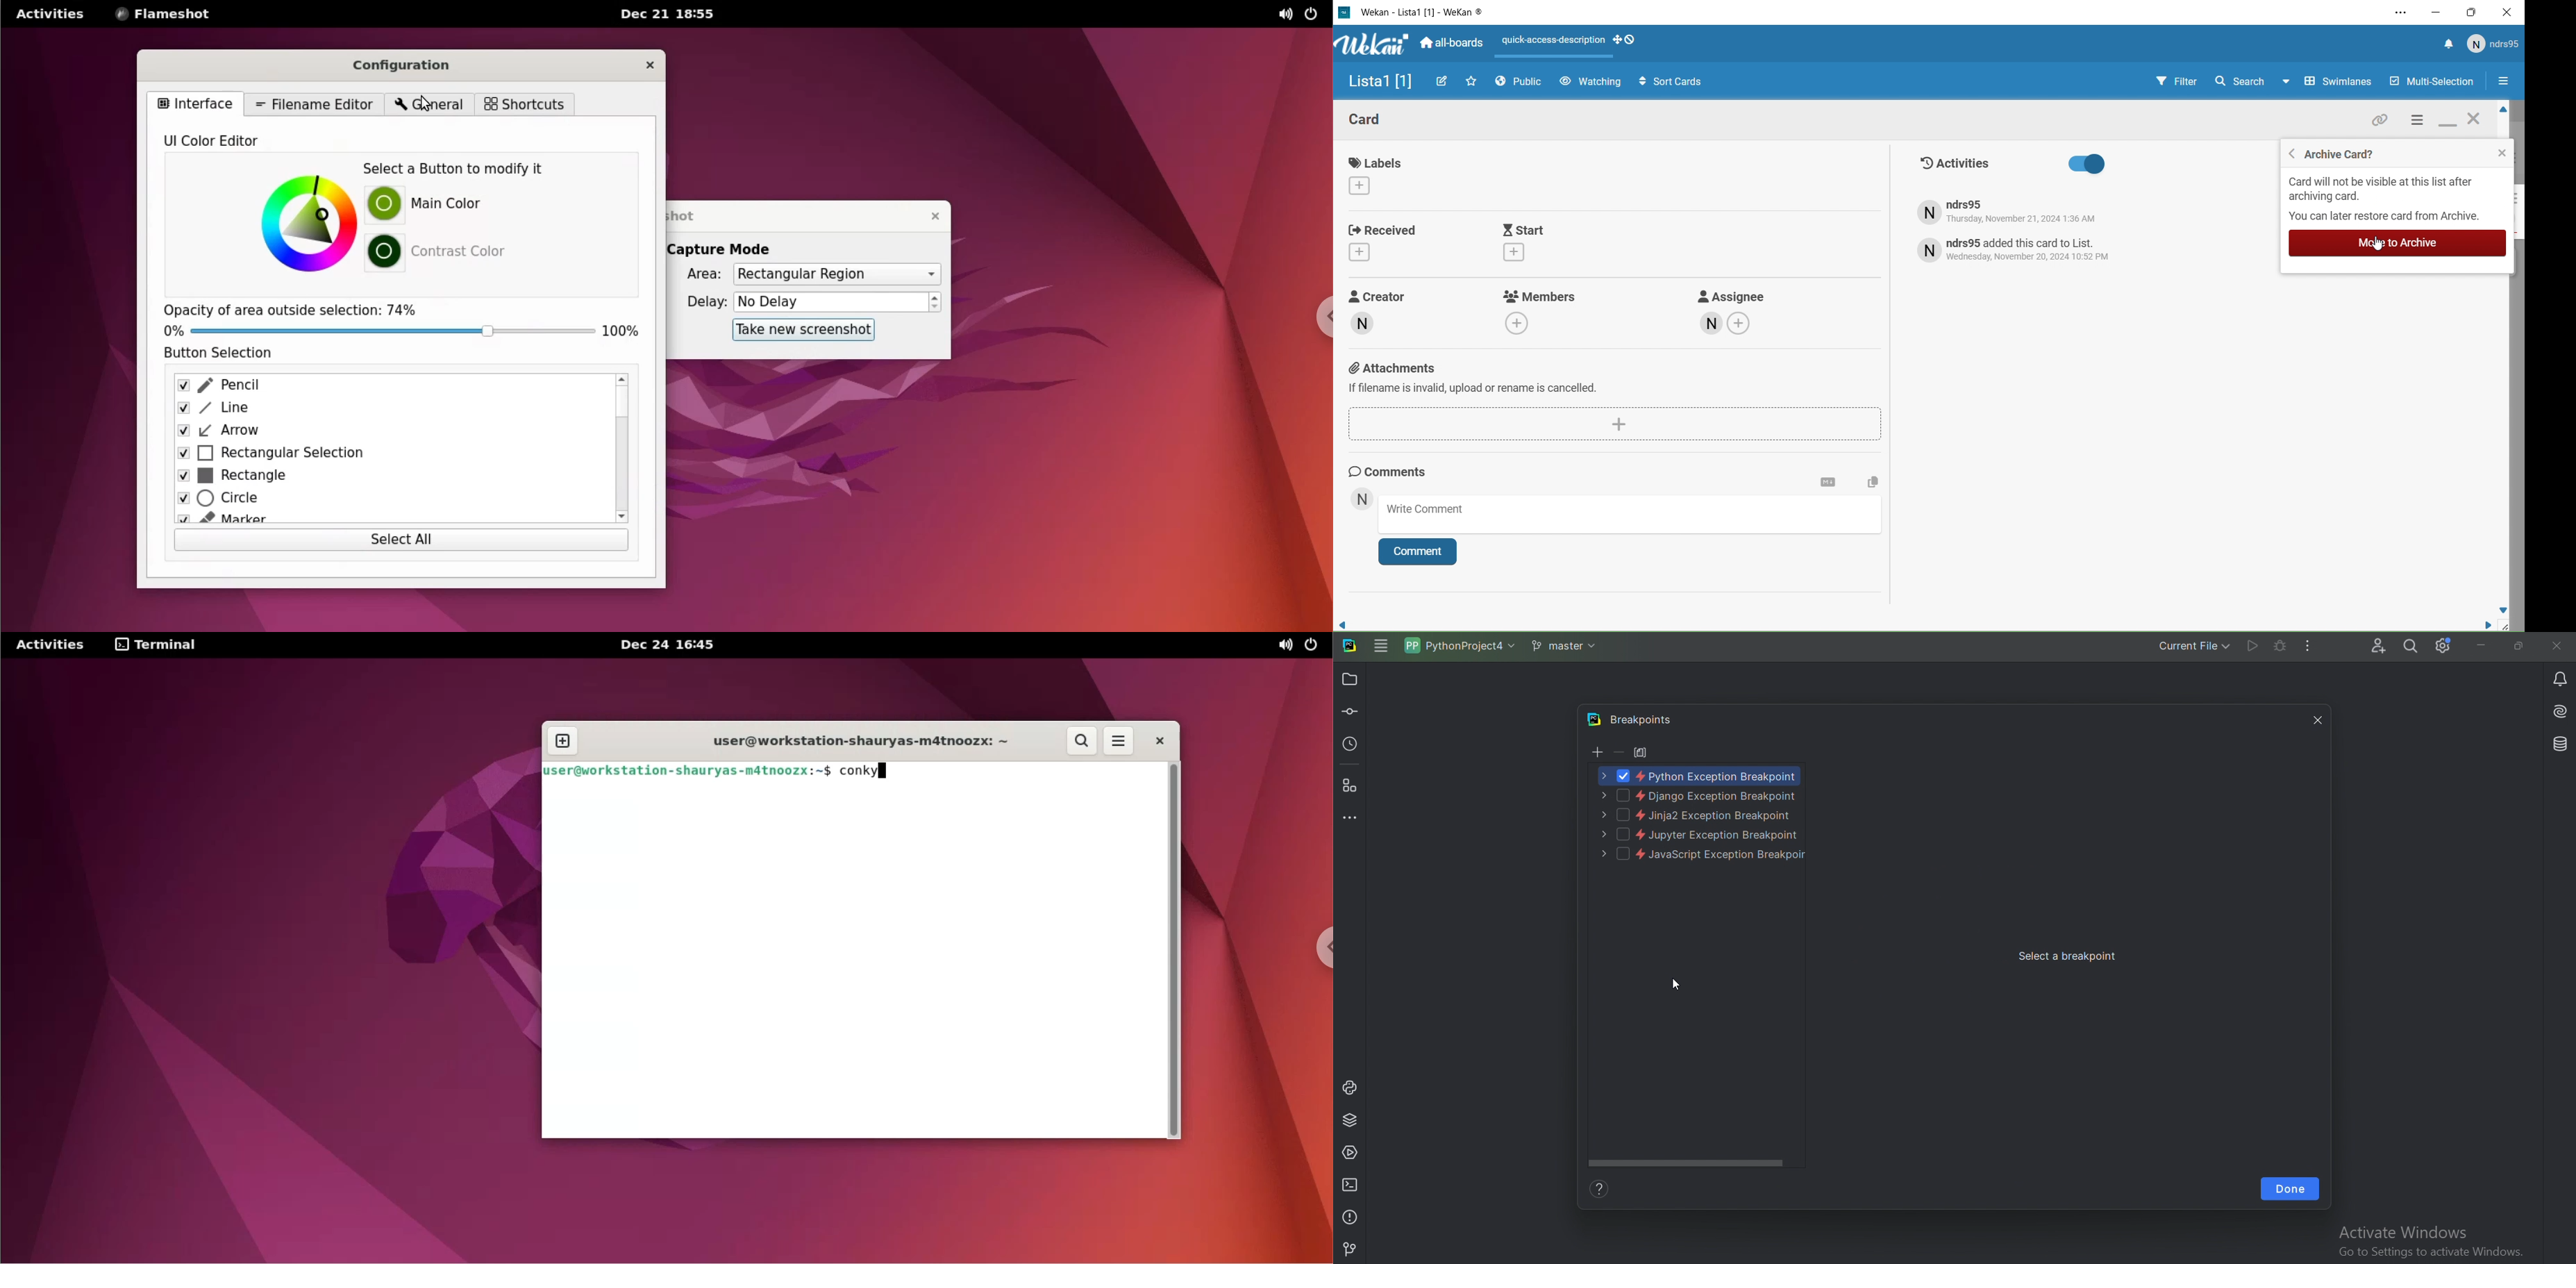 This screenshot has height=1288, width=2576. I want to click on Problems, so click(1351, 1215).